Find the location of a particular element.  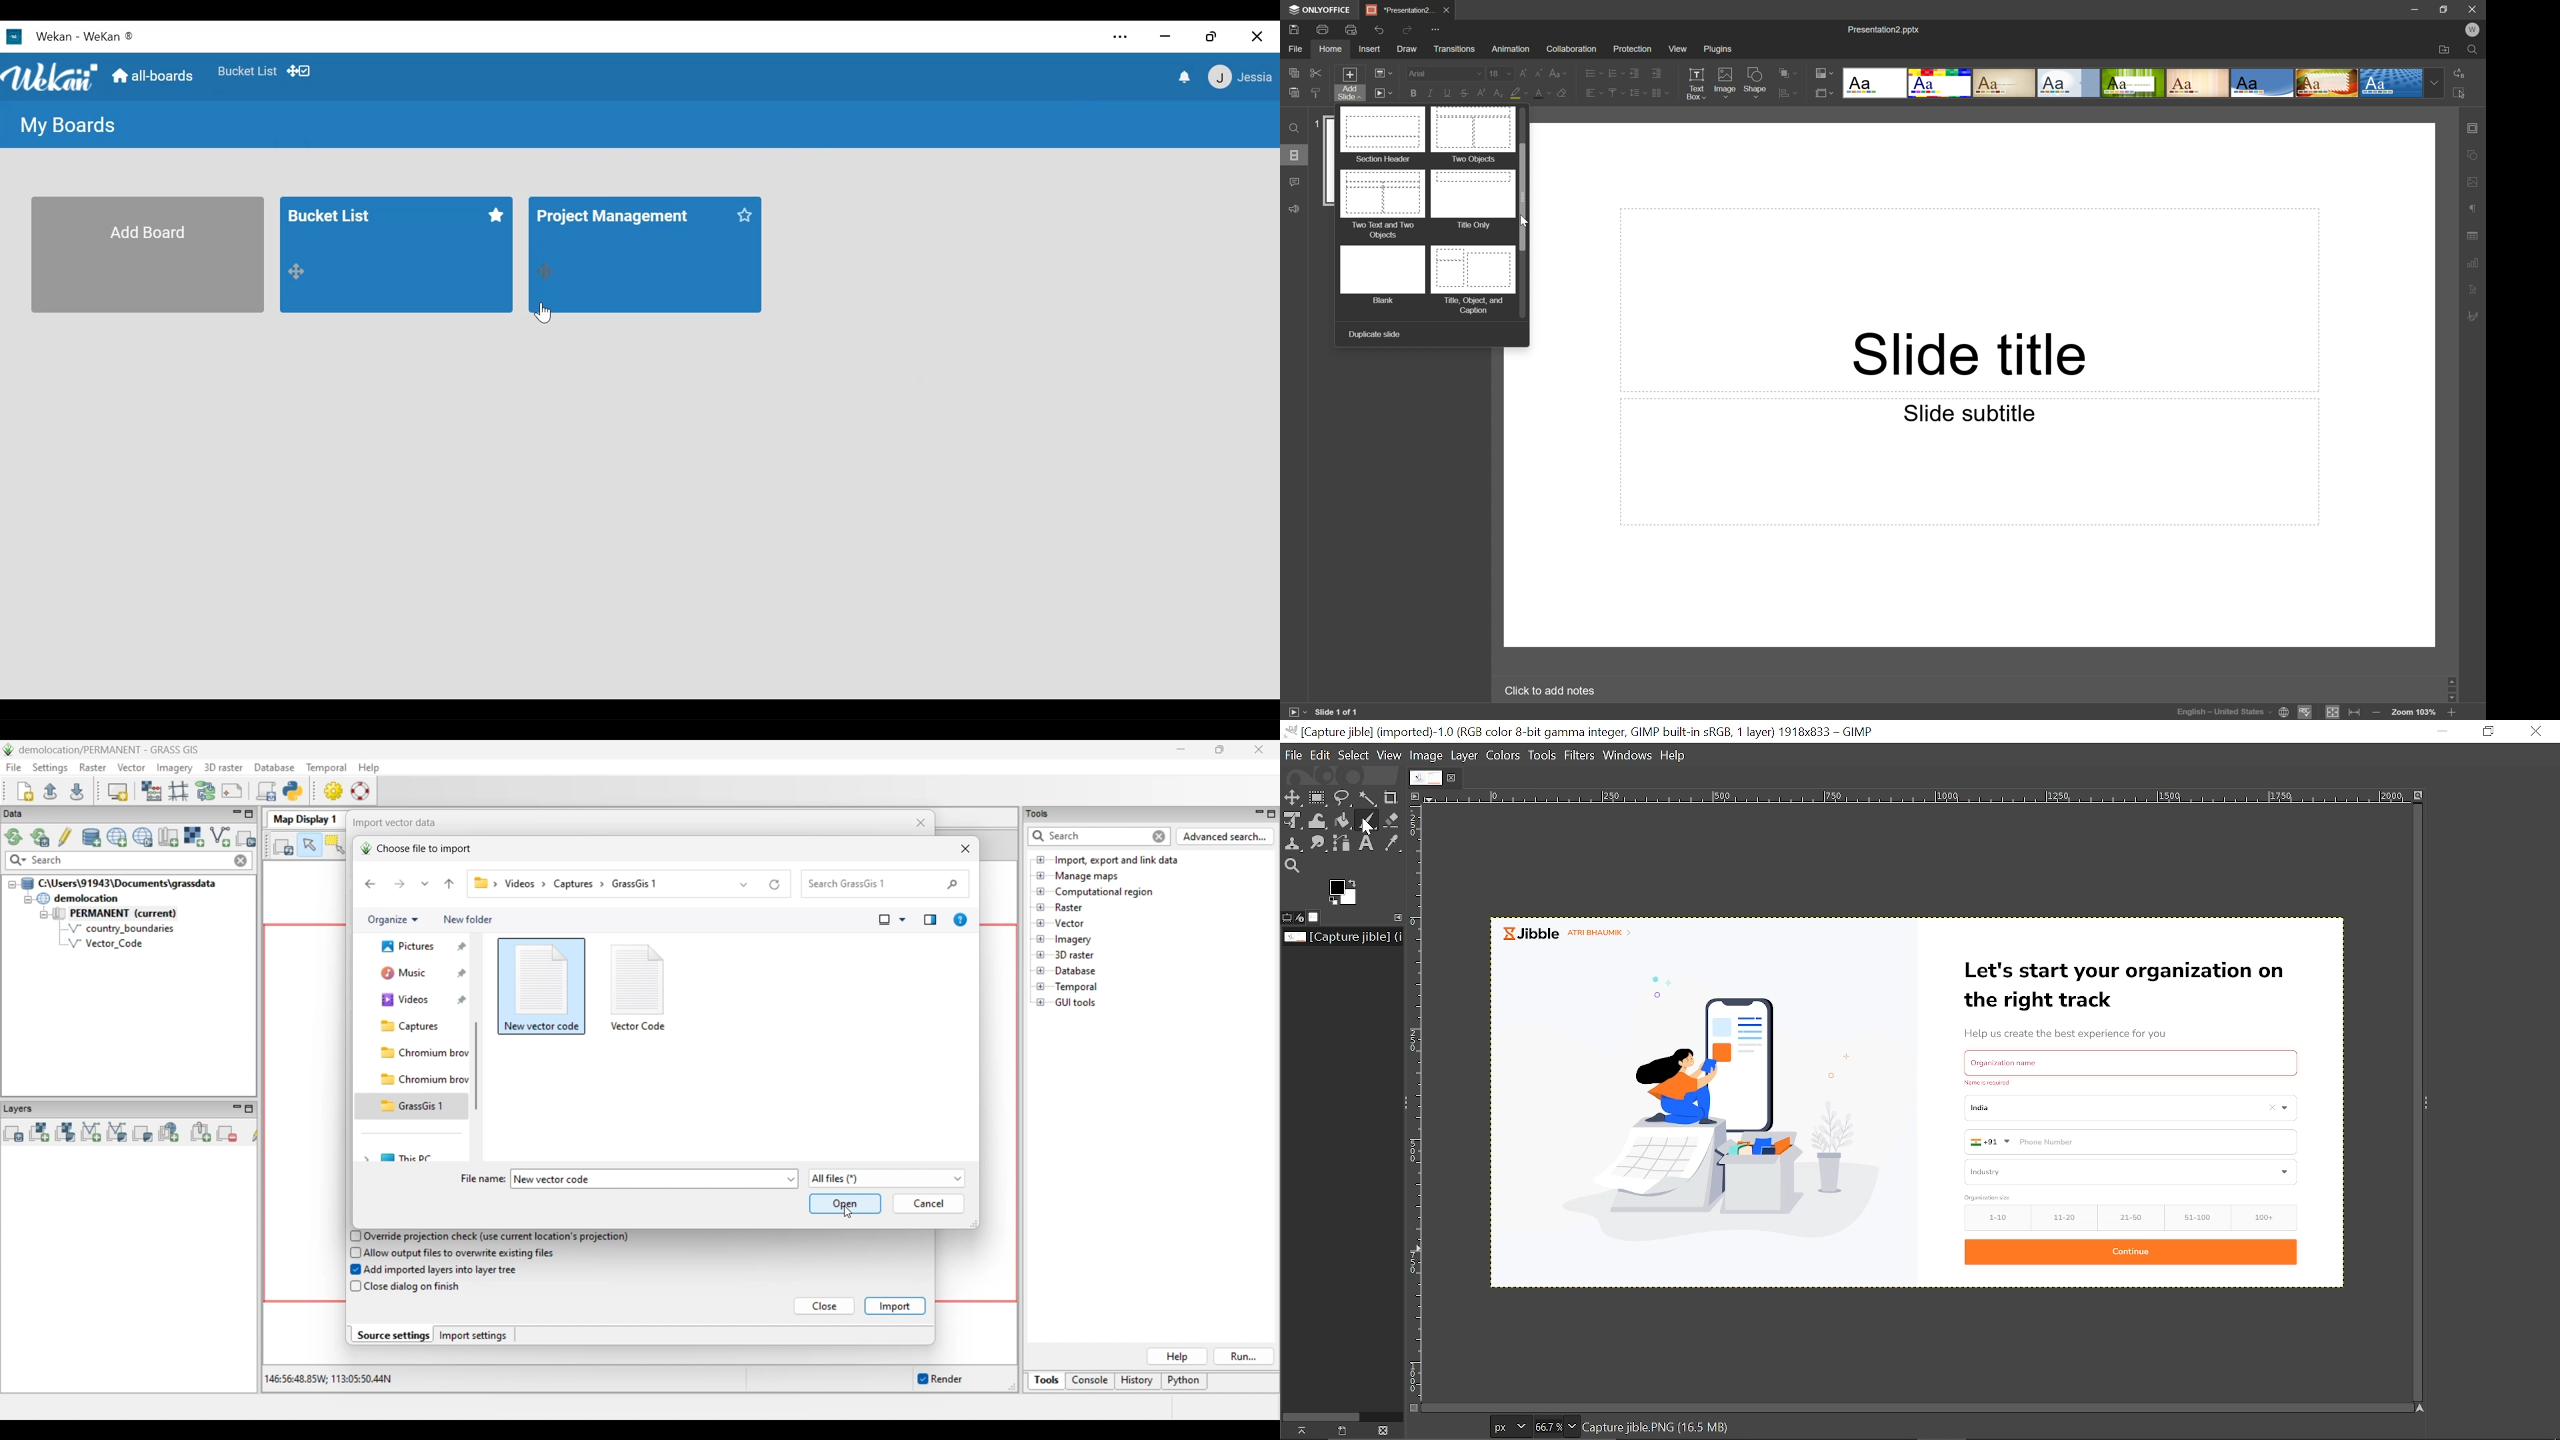

Favorites is located at coordinates (247, 69).